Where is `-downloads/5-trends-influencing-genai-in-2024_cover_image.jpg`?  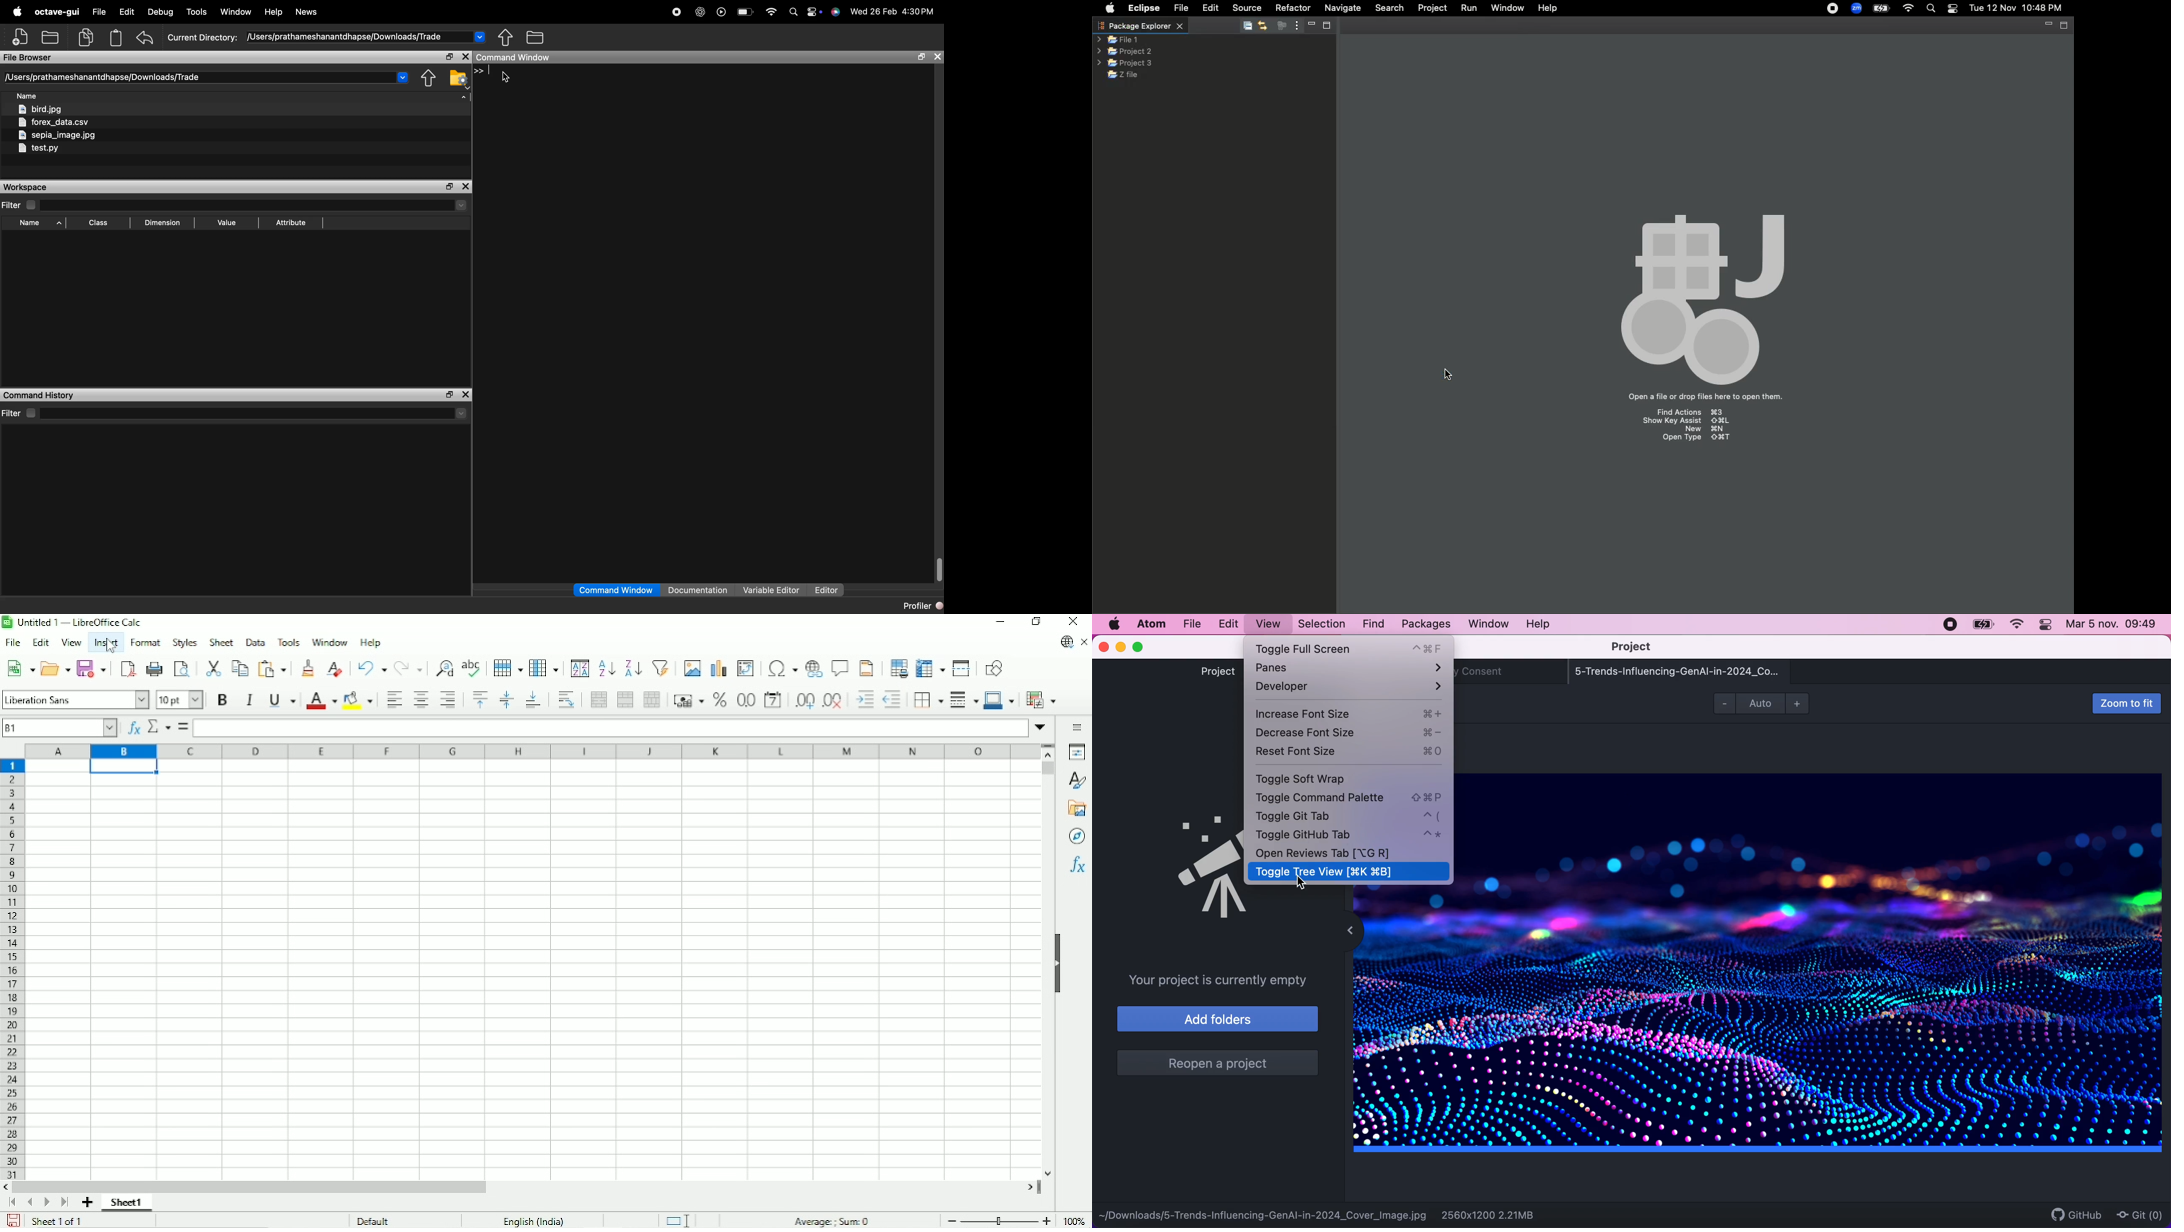 -downloads/5-trends-influencing-genai-in-2024_cover_image.jpg is located at coordinates (1268, 1212).